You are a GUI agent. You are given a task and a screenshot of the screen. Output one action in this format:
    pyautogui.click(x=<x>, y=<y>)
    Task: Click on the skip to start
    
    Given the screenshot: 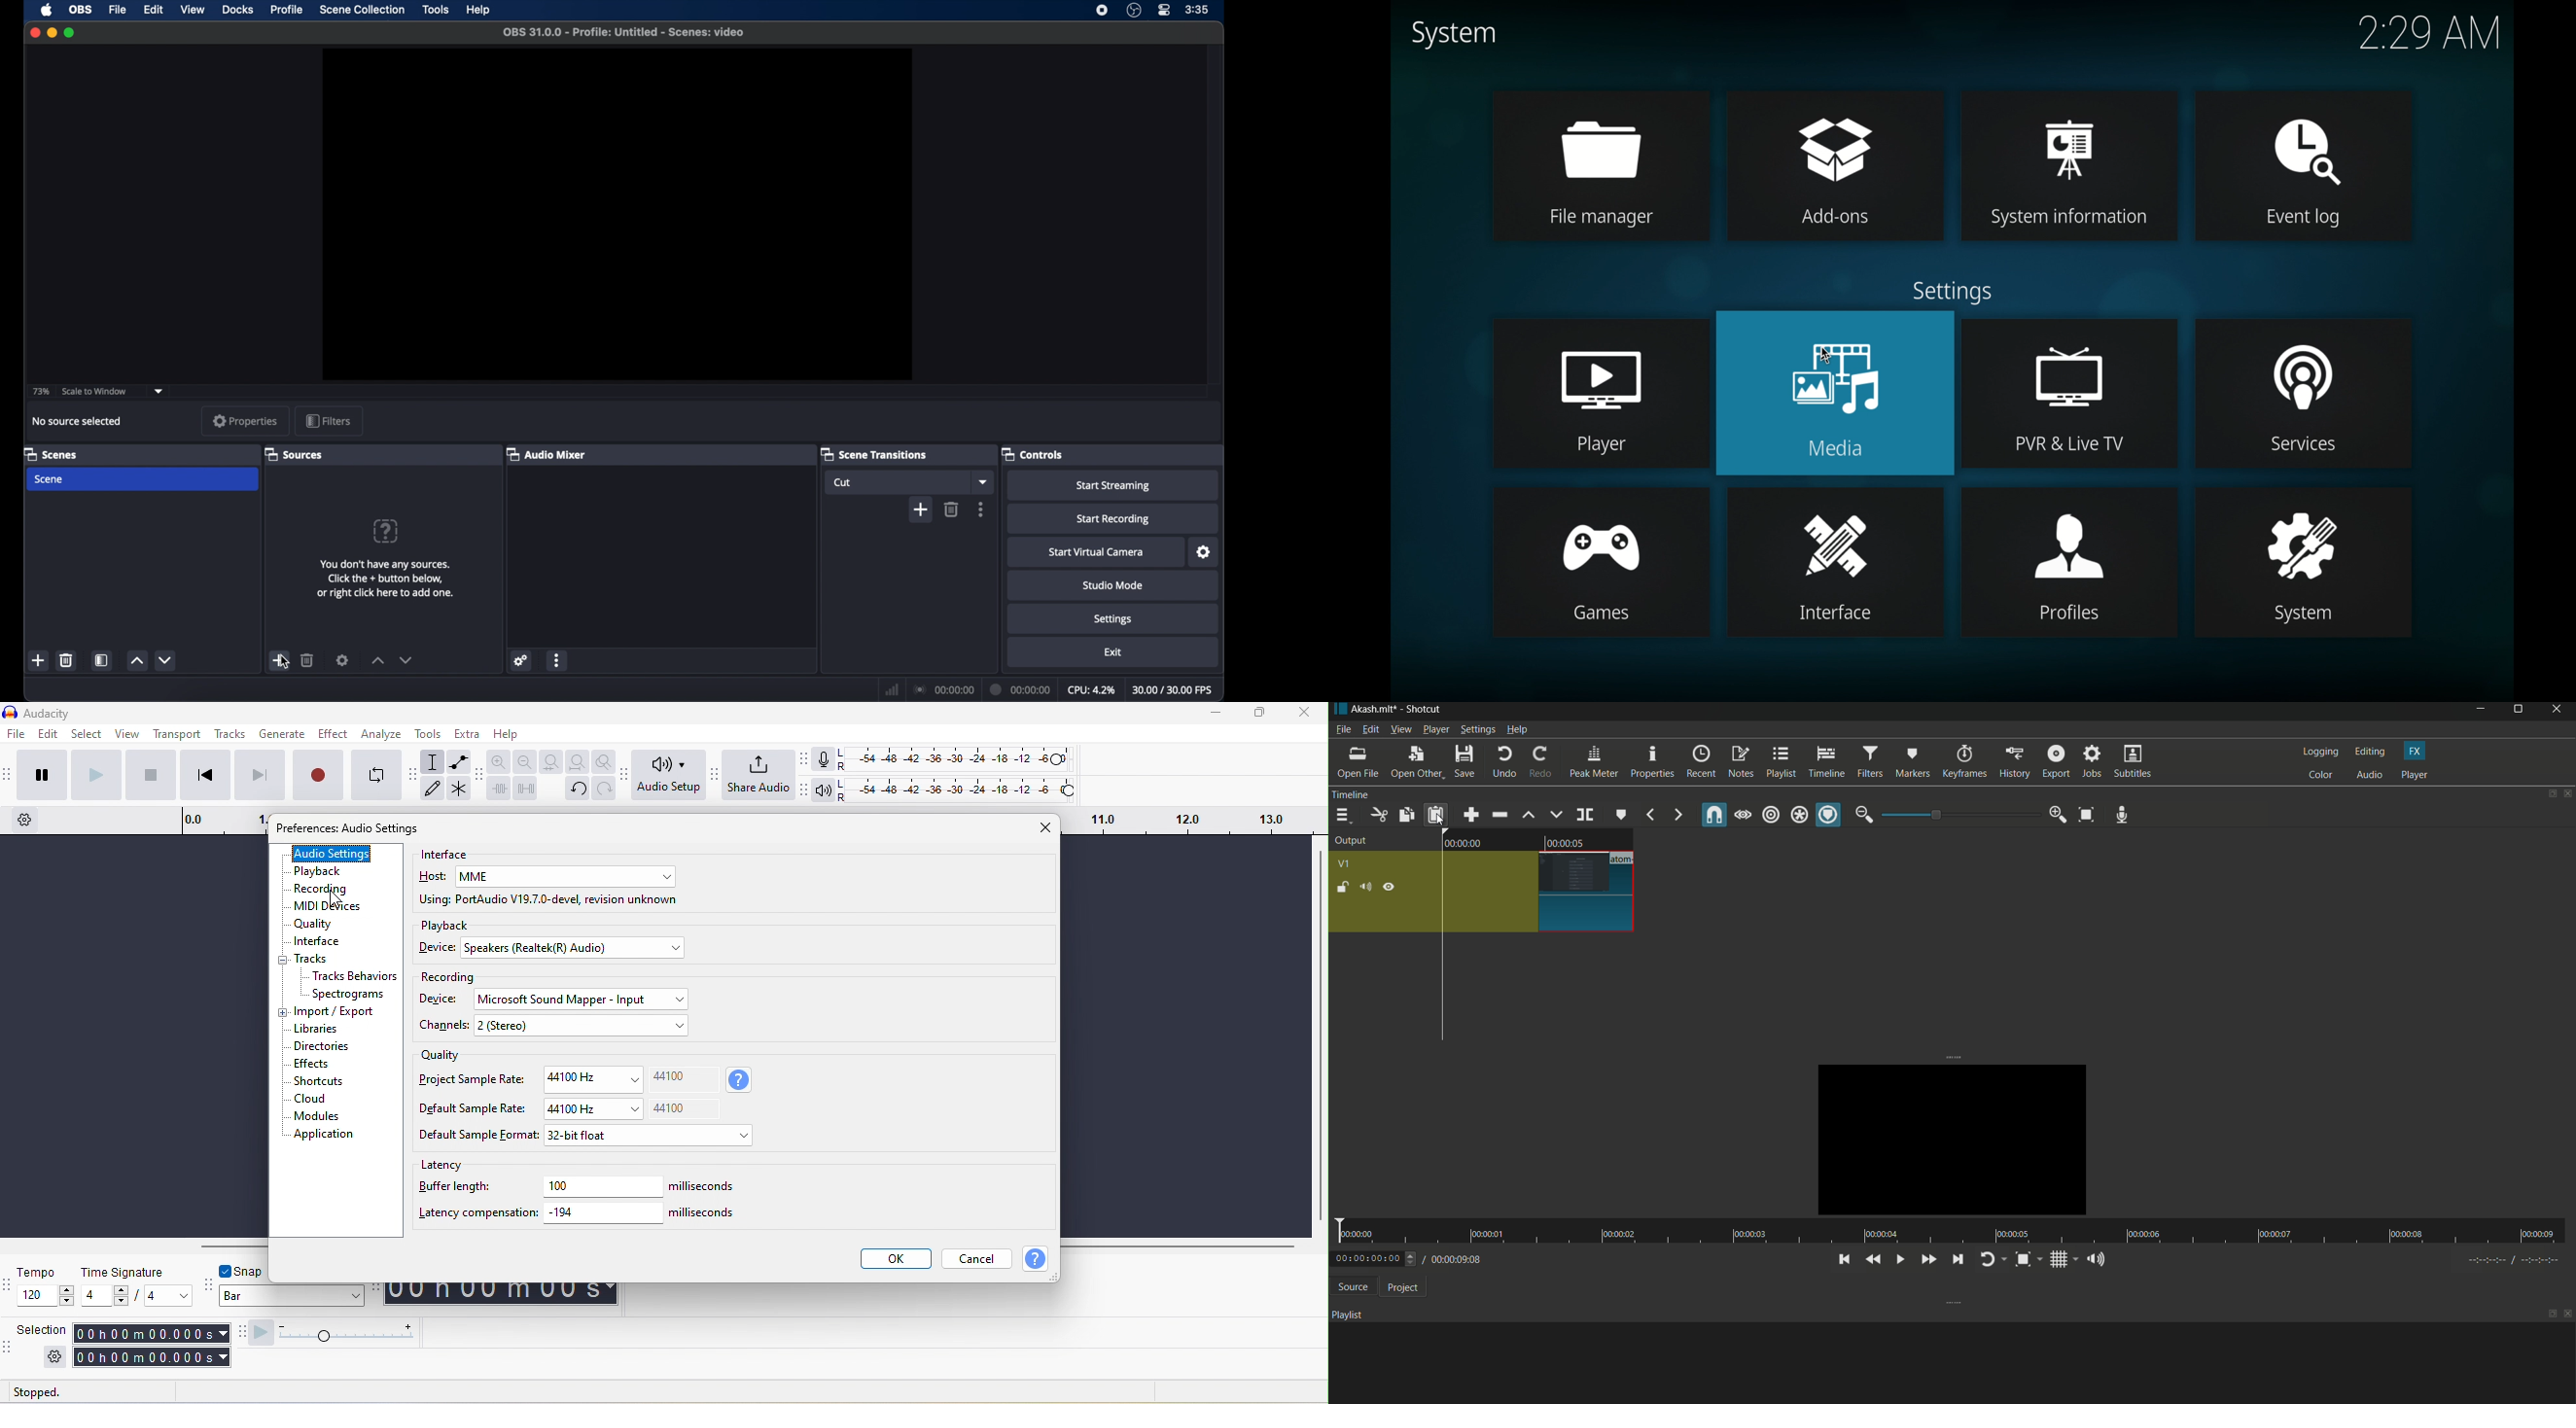 What is the action you would take?
    pyautogui.click(x=206, y=773)
    